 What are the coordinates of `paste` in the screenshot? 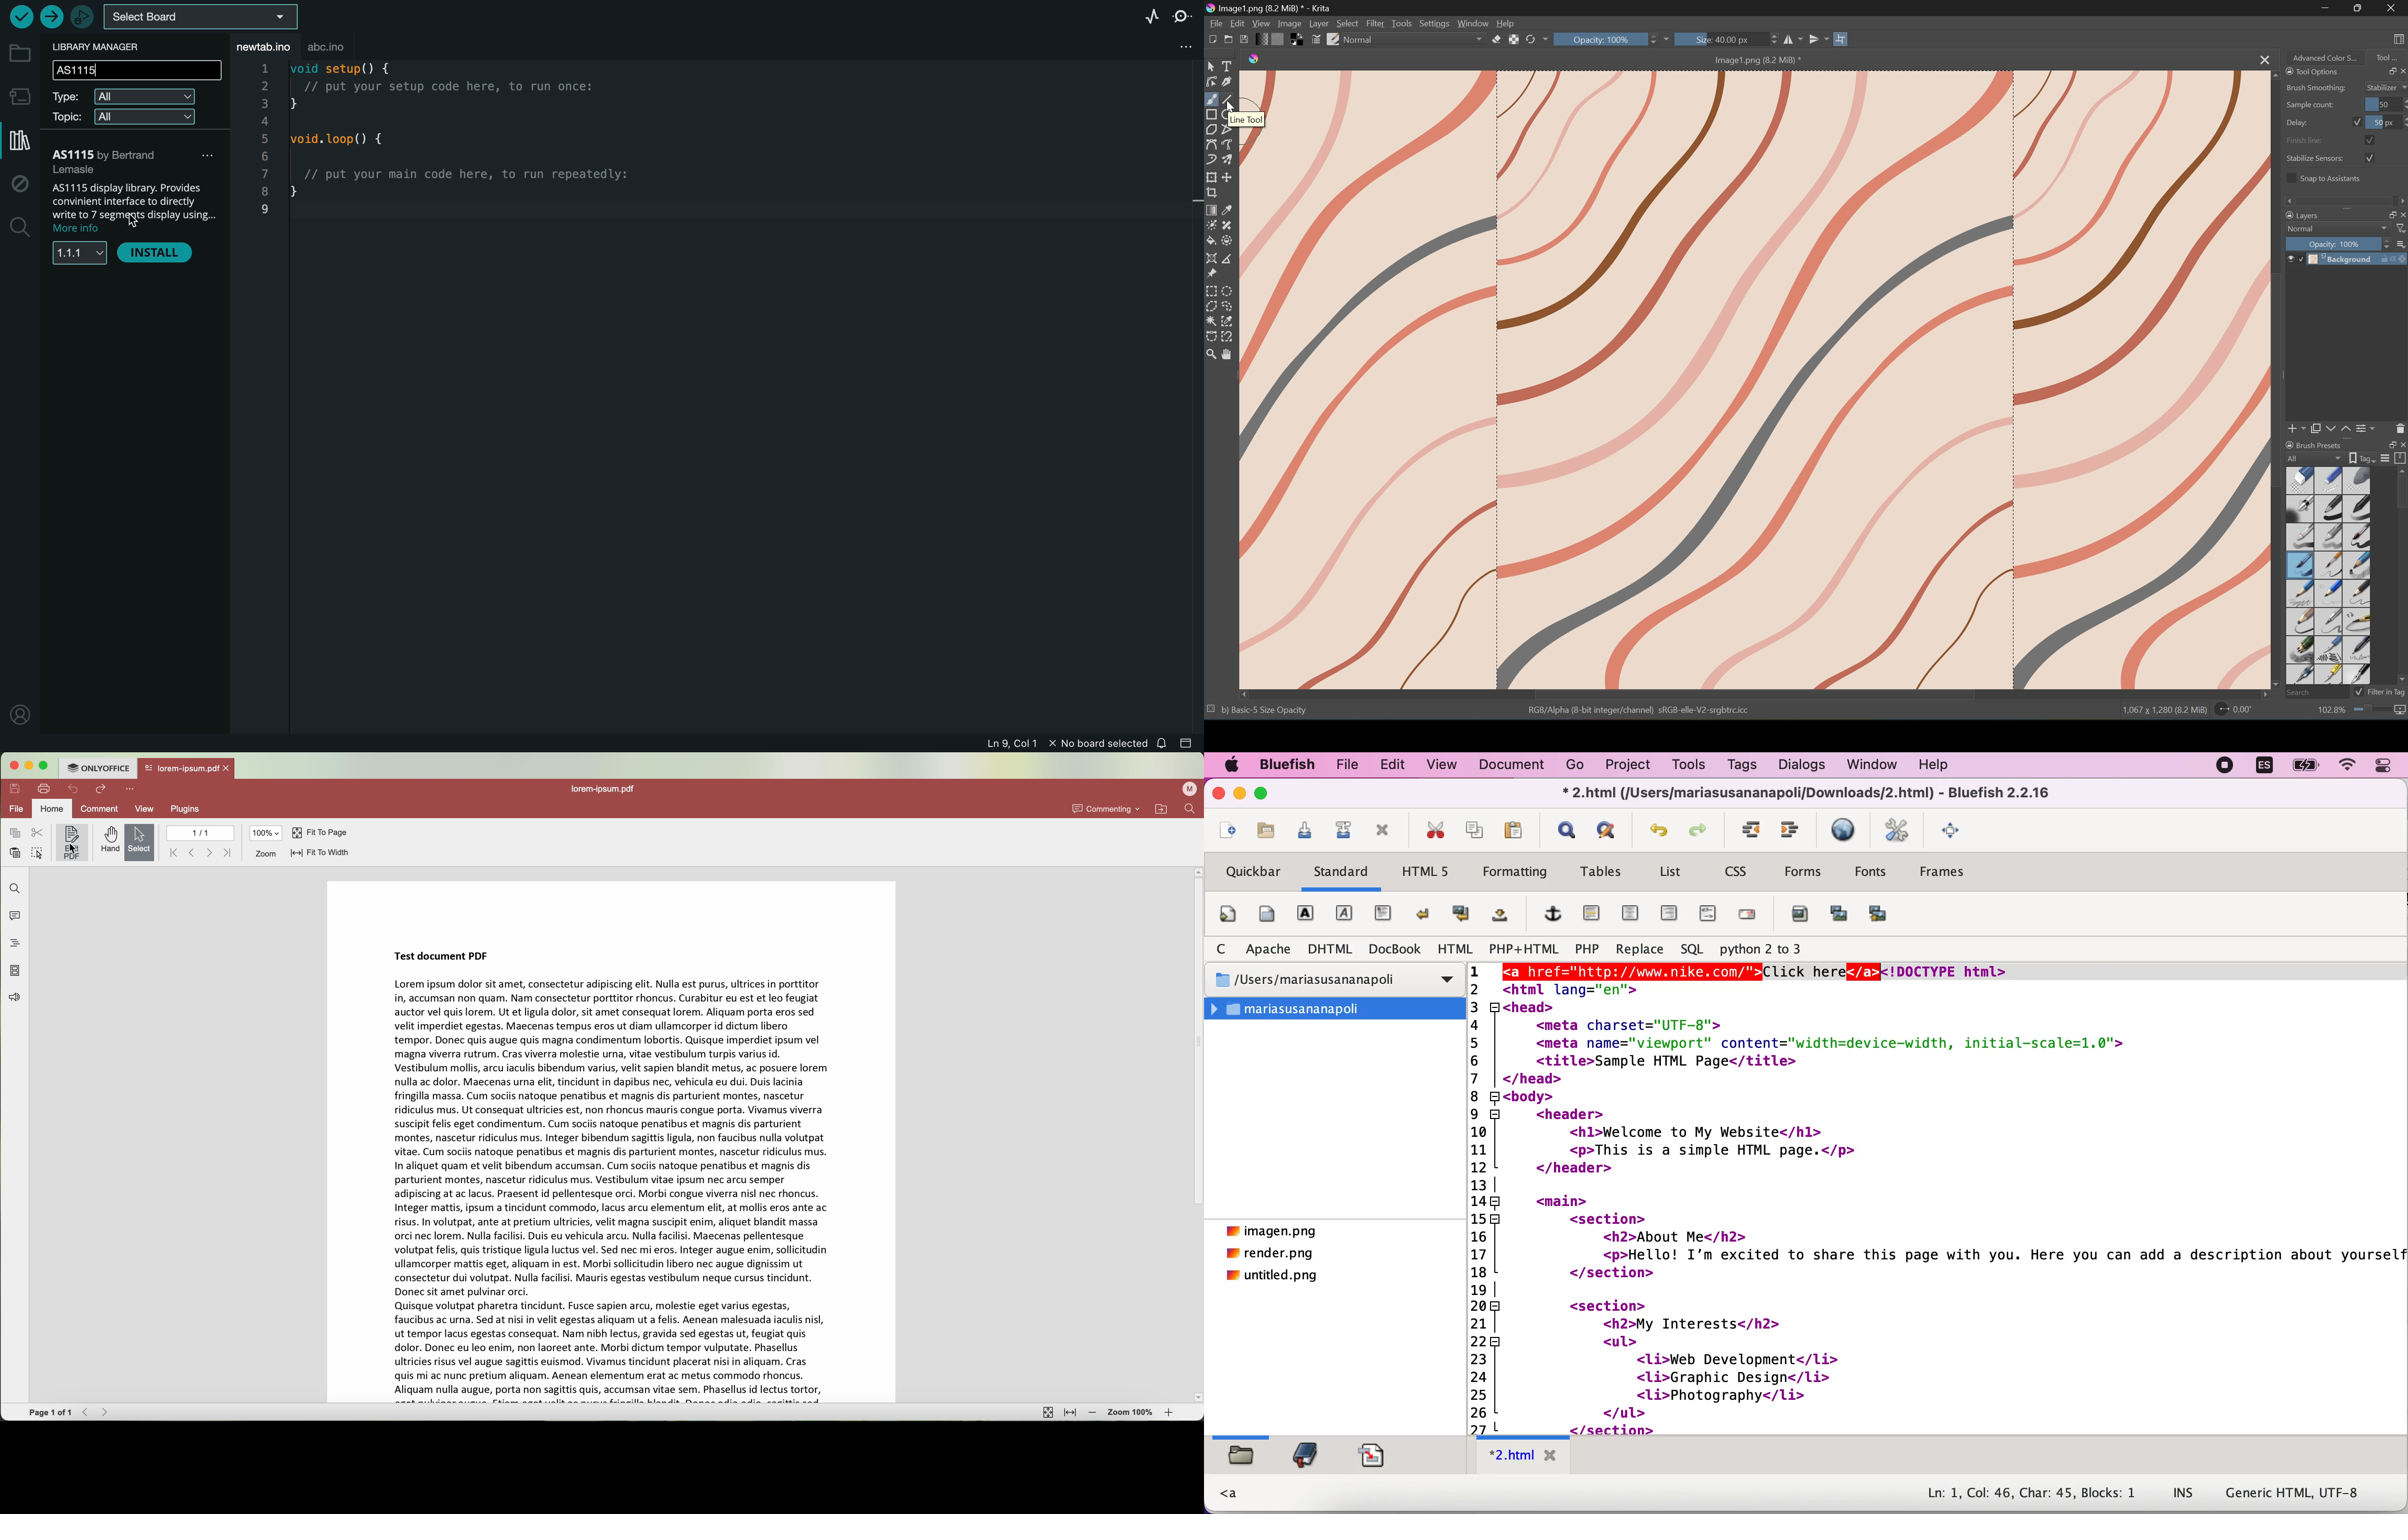 It's located at (16, 854).